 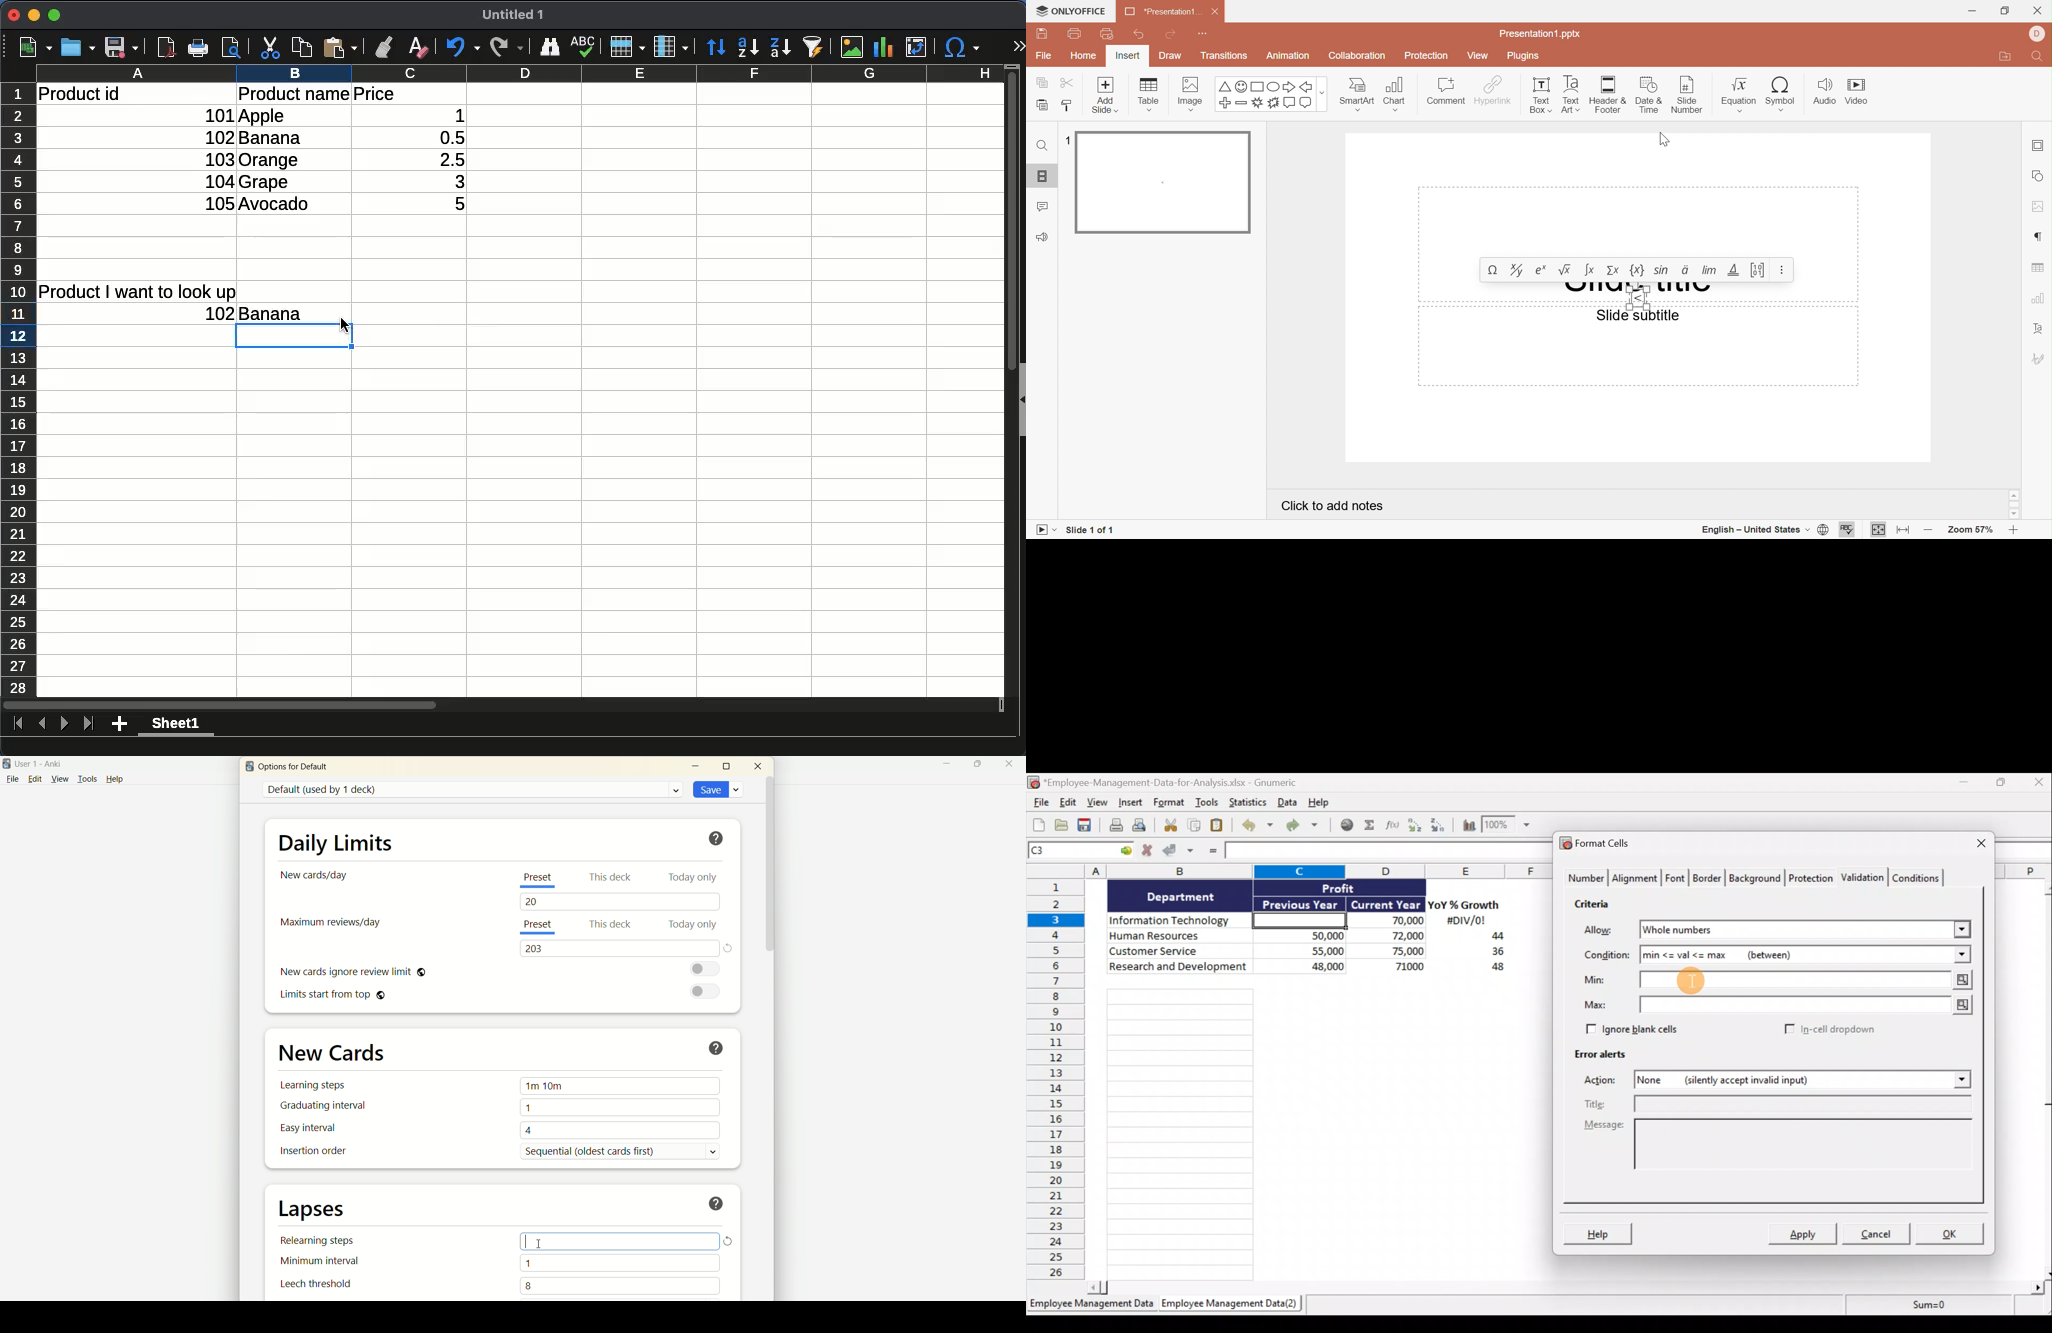 I want to click on Title, so click(x=1781, y=1104).